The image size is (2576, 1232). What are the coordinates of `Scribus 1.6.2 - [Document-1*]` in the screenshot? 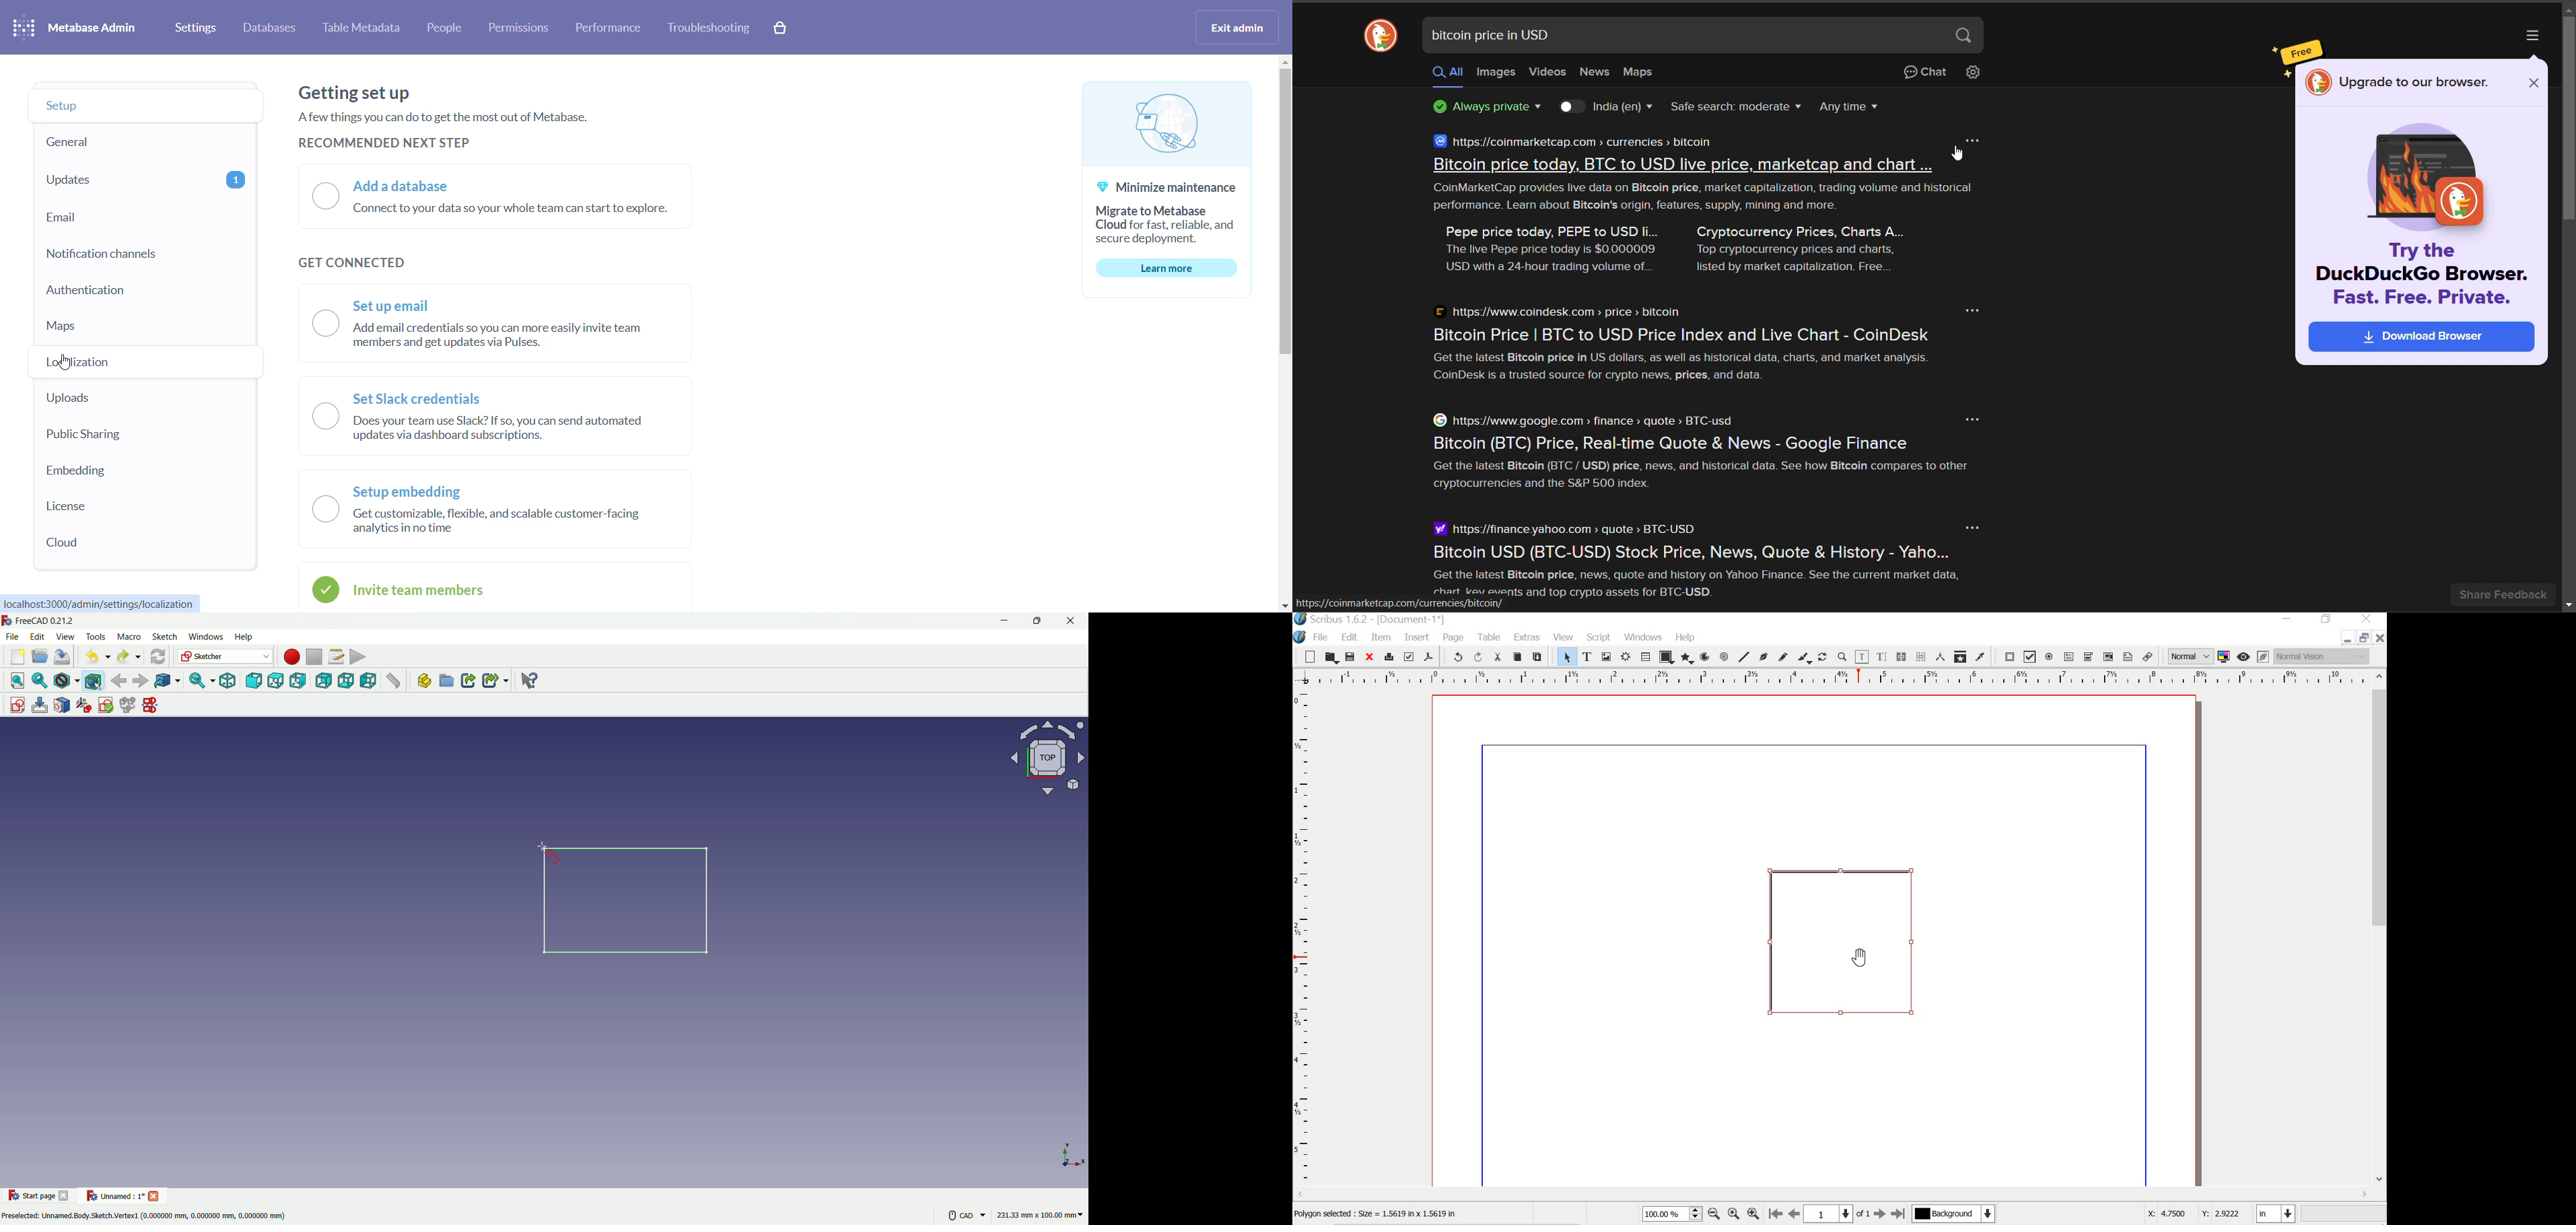 It's located at (1385, 619).